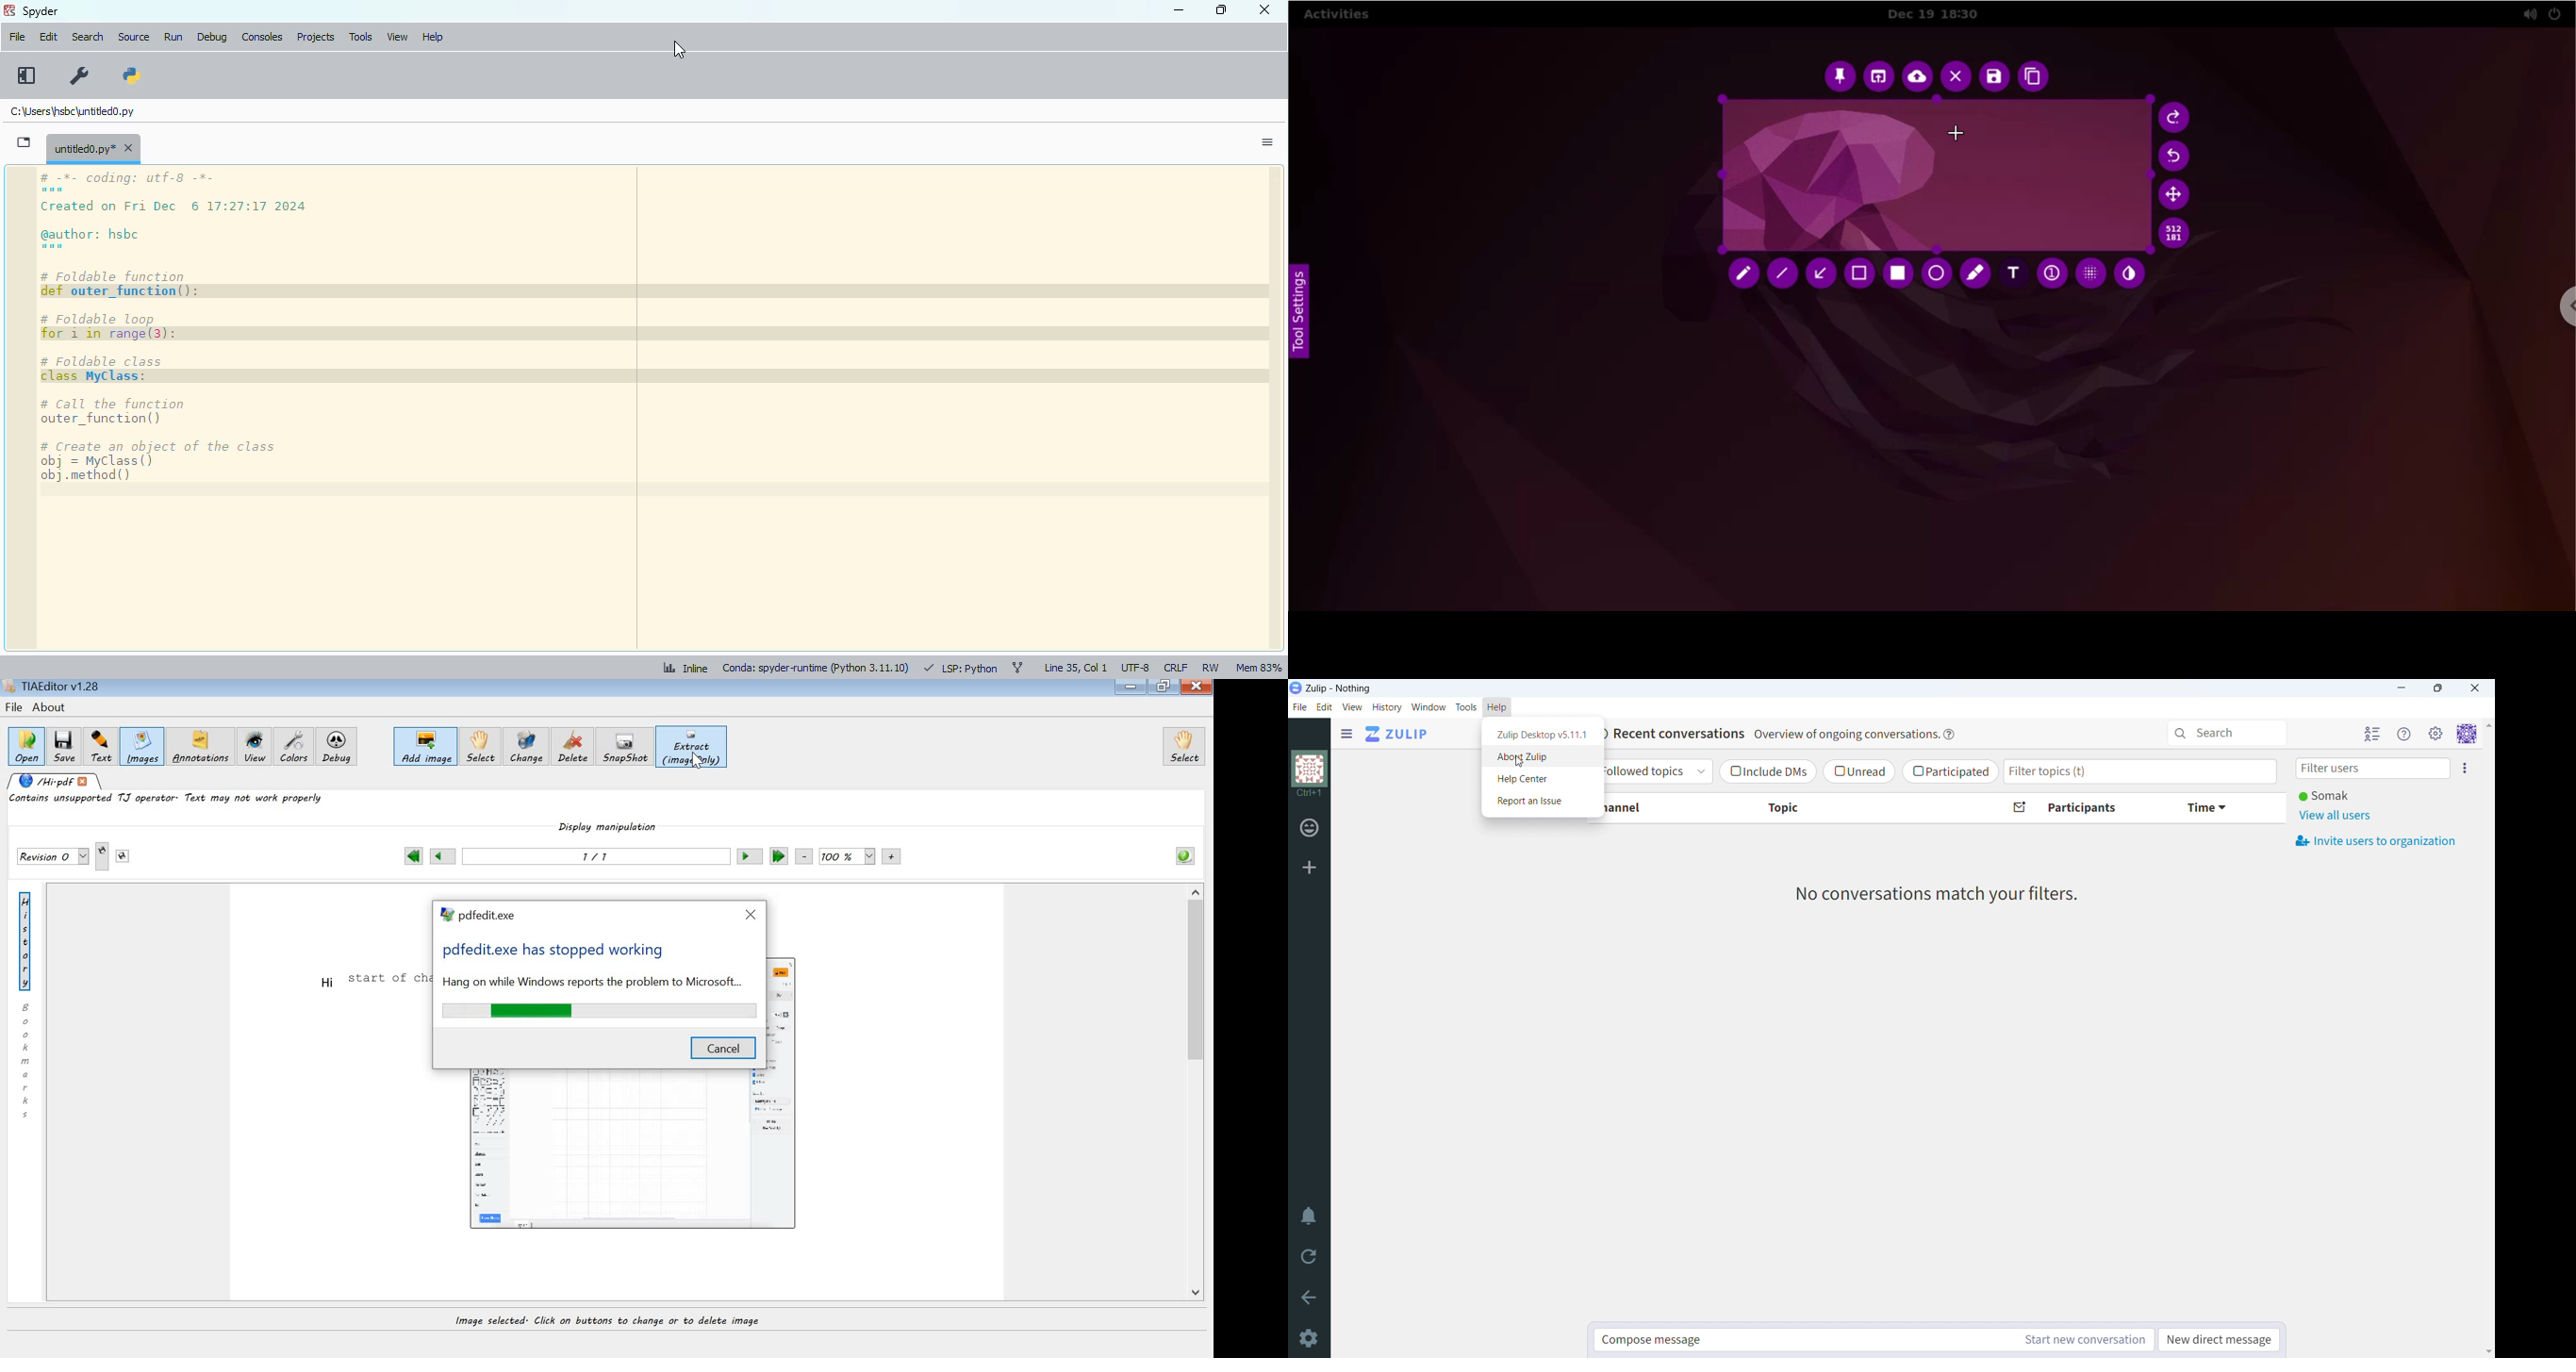  I want to click on untitled0.py, so click(93, 147).